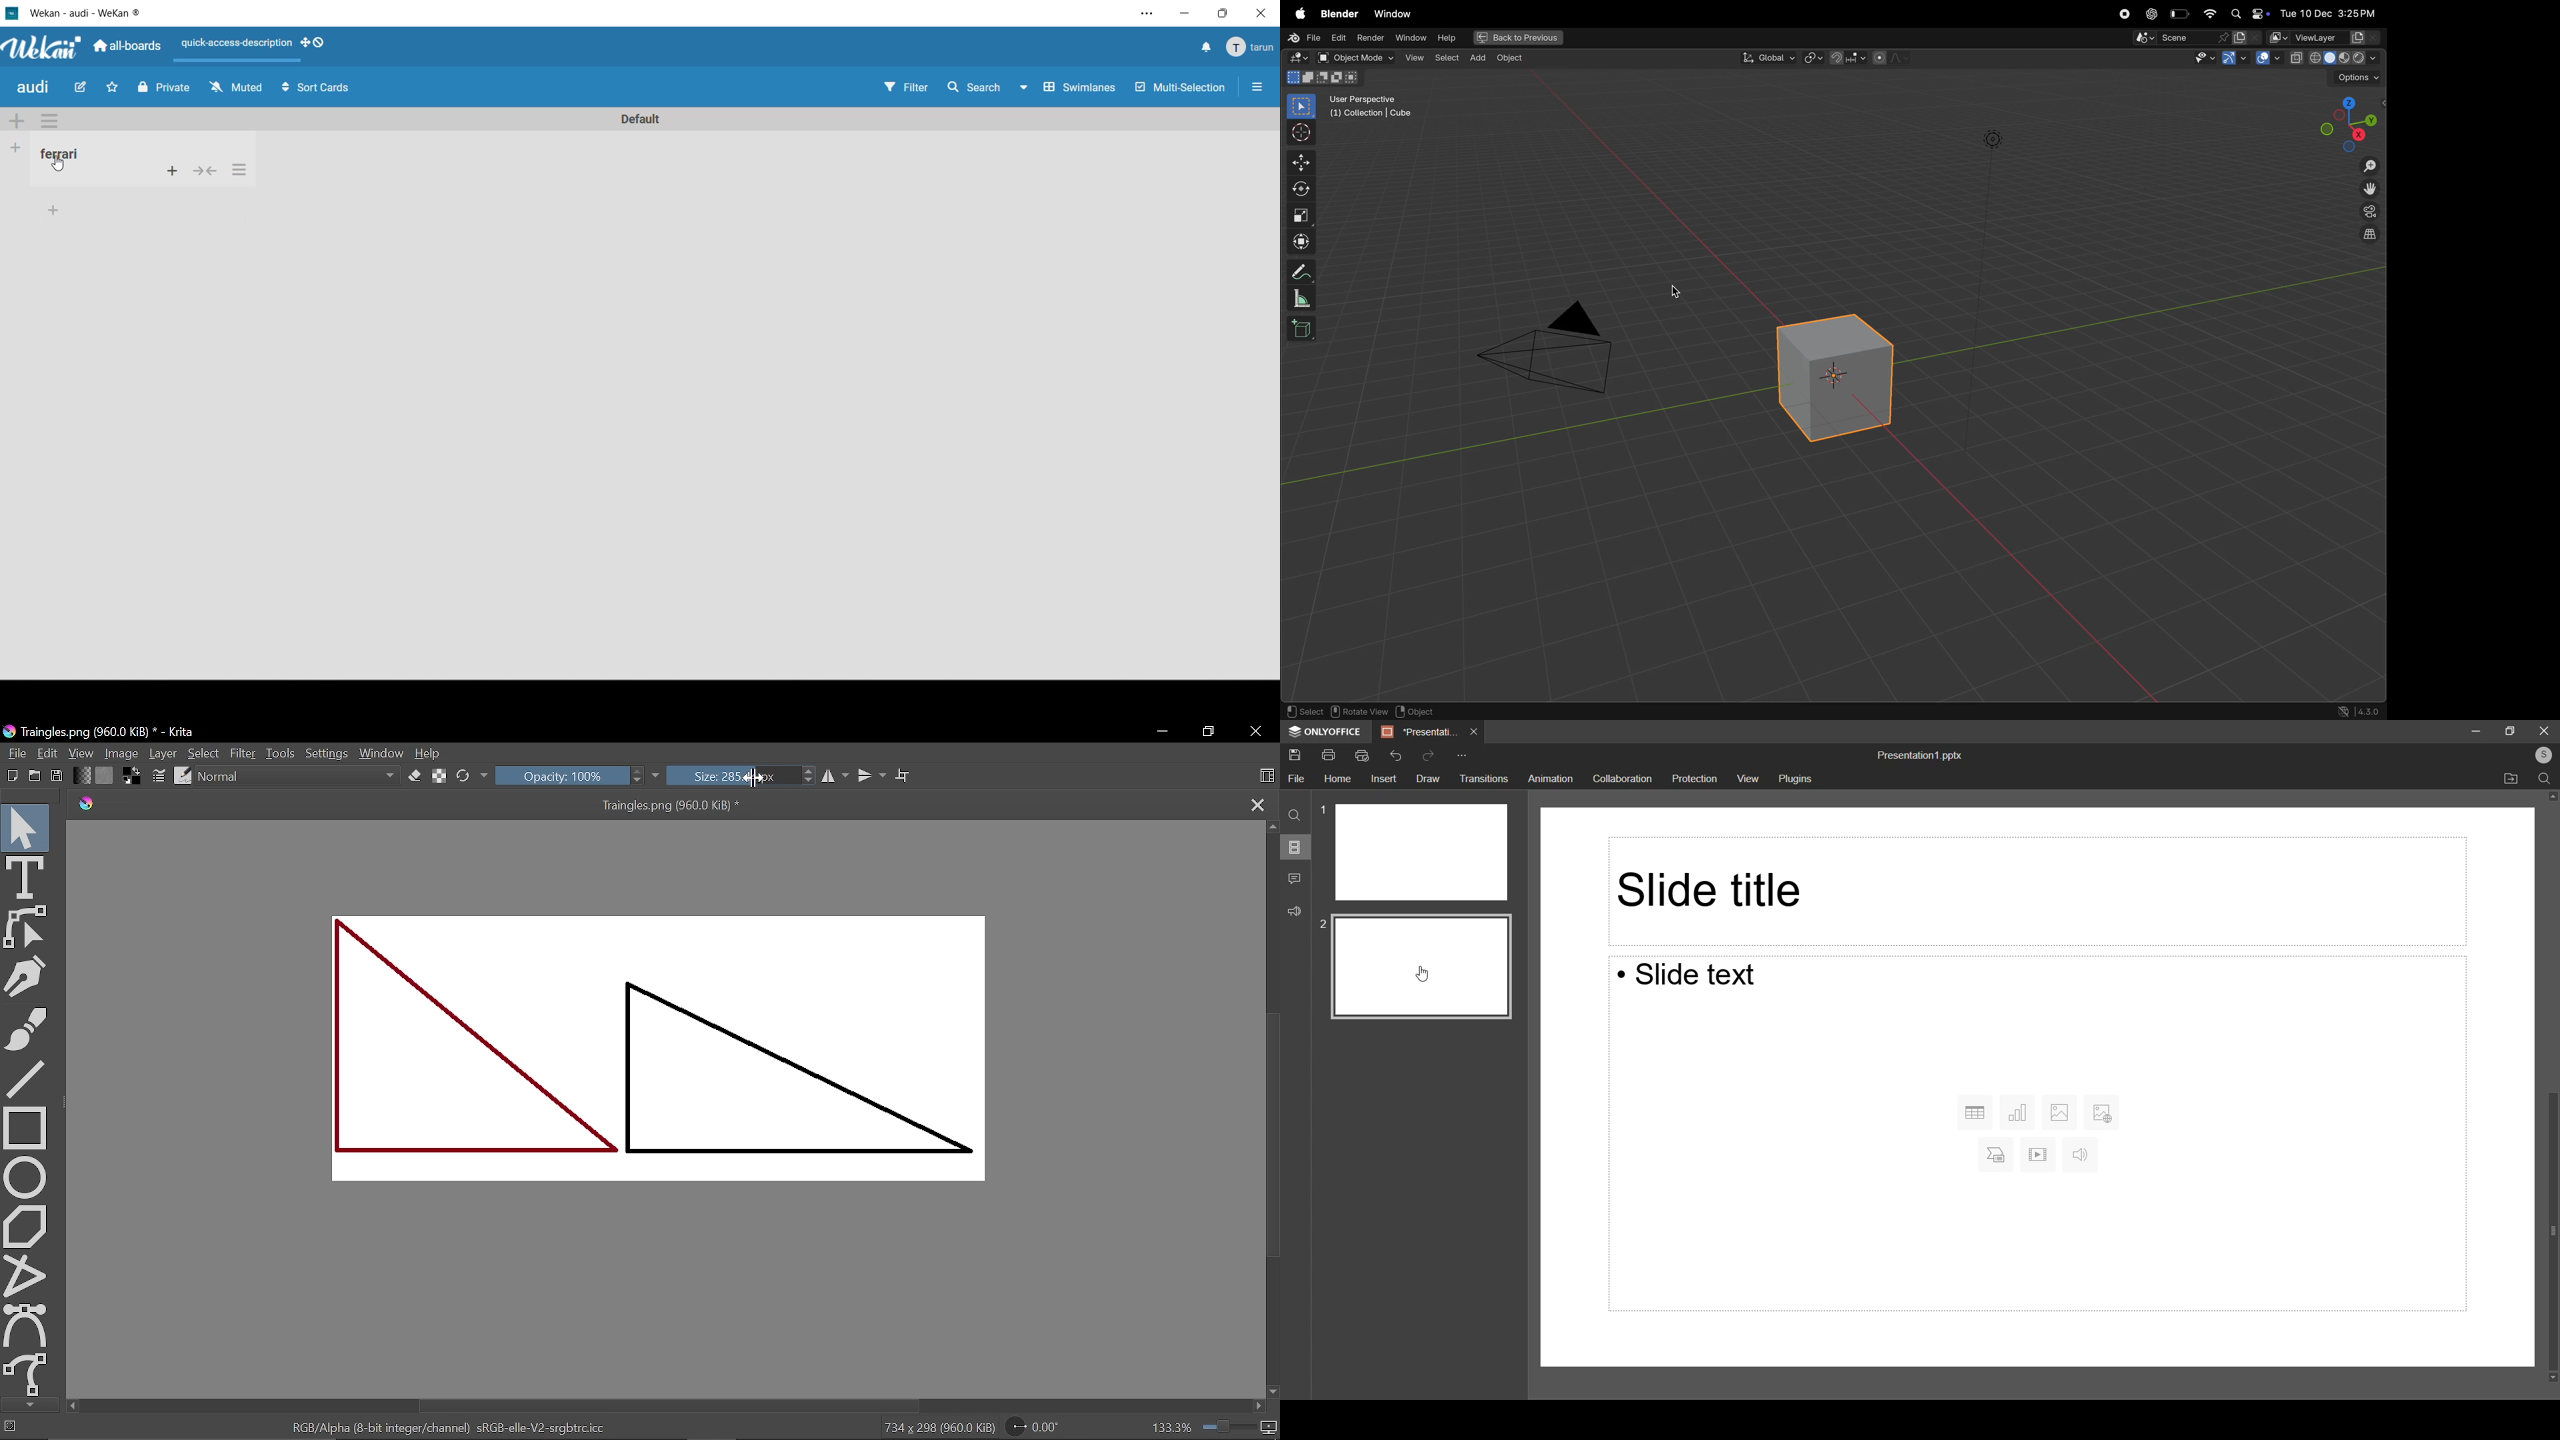 The width and height of the screenshot is (2576, 1456). What do you see at coordinates (1023, 91) in the screenshot?
I see `Down-arrow` at bounding box center [1023, 91].